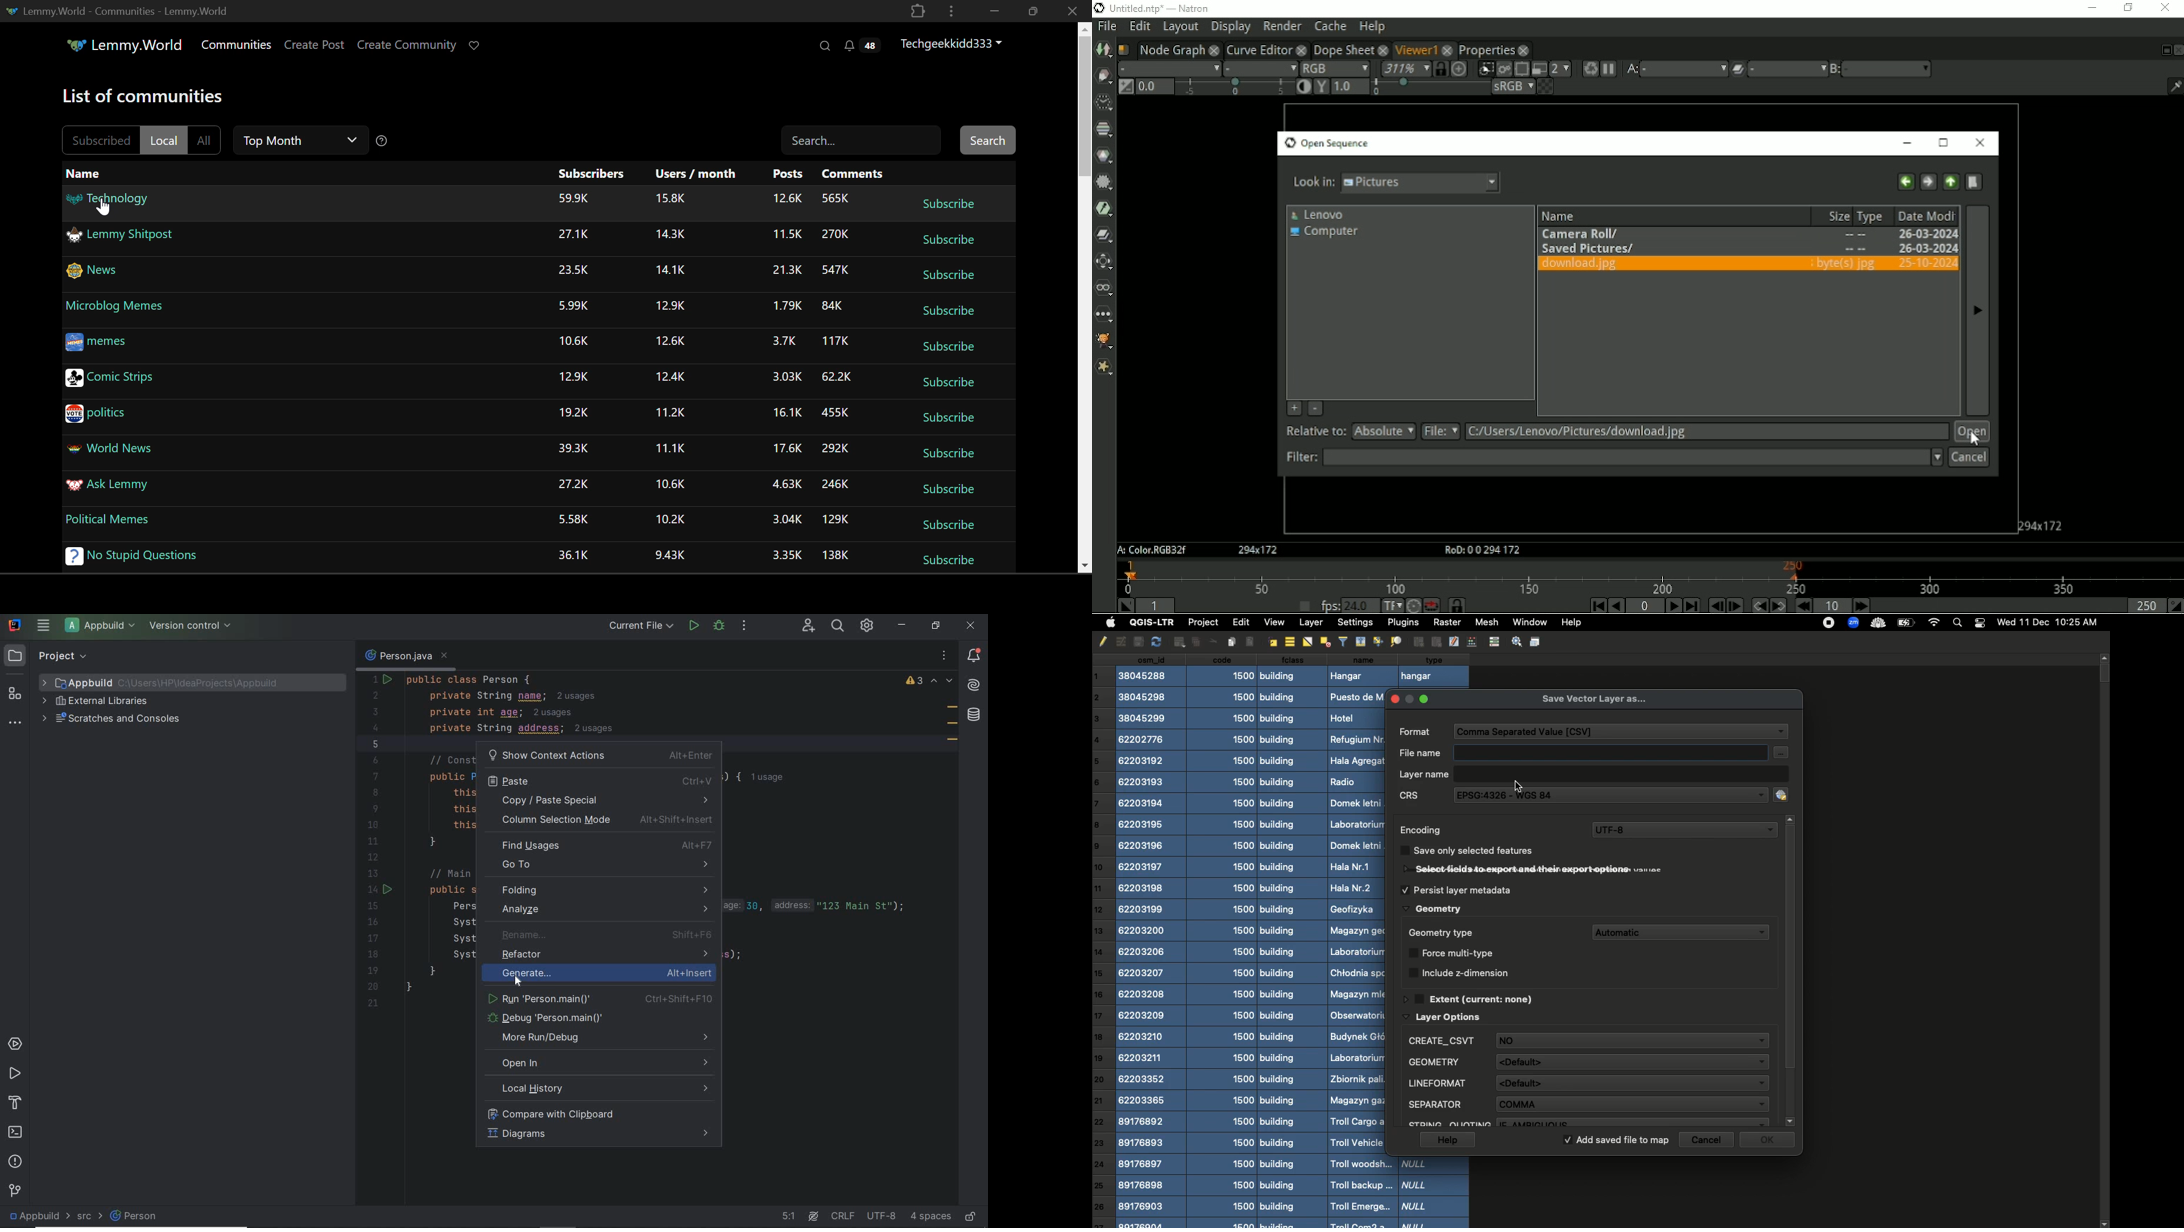  Describe the element at coordinates (949, 487) in the screenshot. I see `Subscribe` at that location.